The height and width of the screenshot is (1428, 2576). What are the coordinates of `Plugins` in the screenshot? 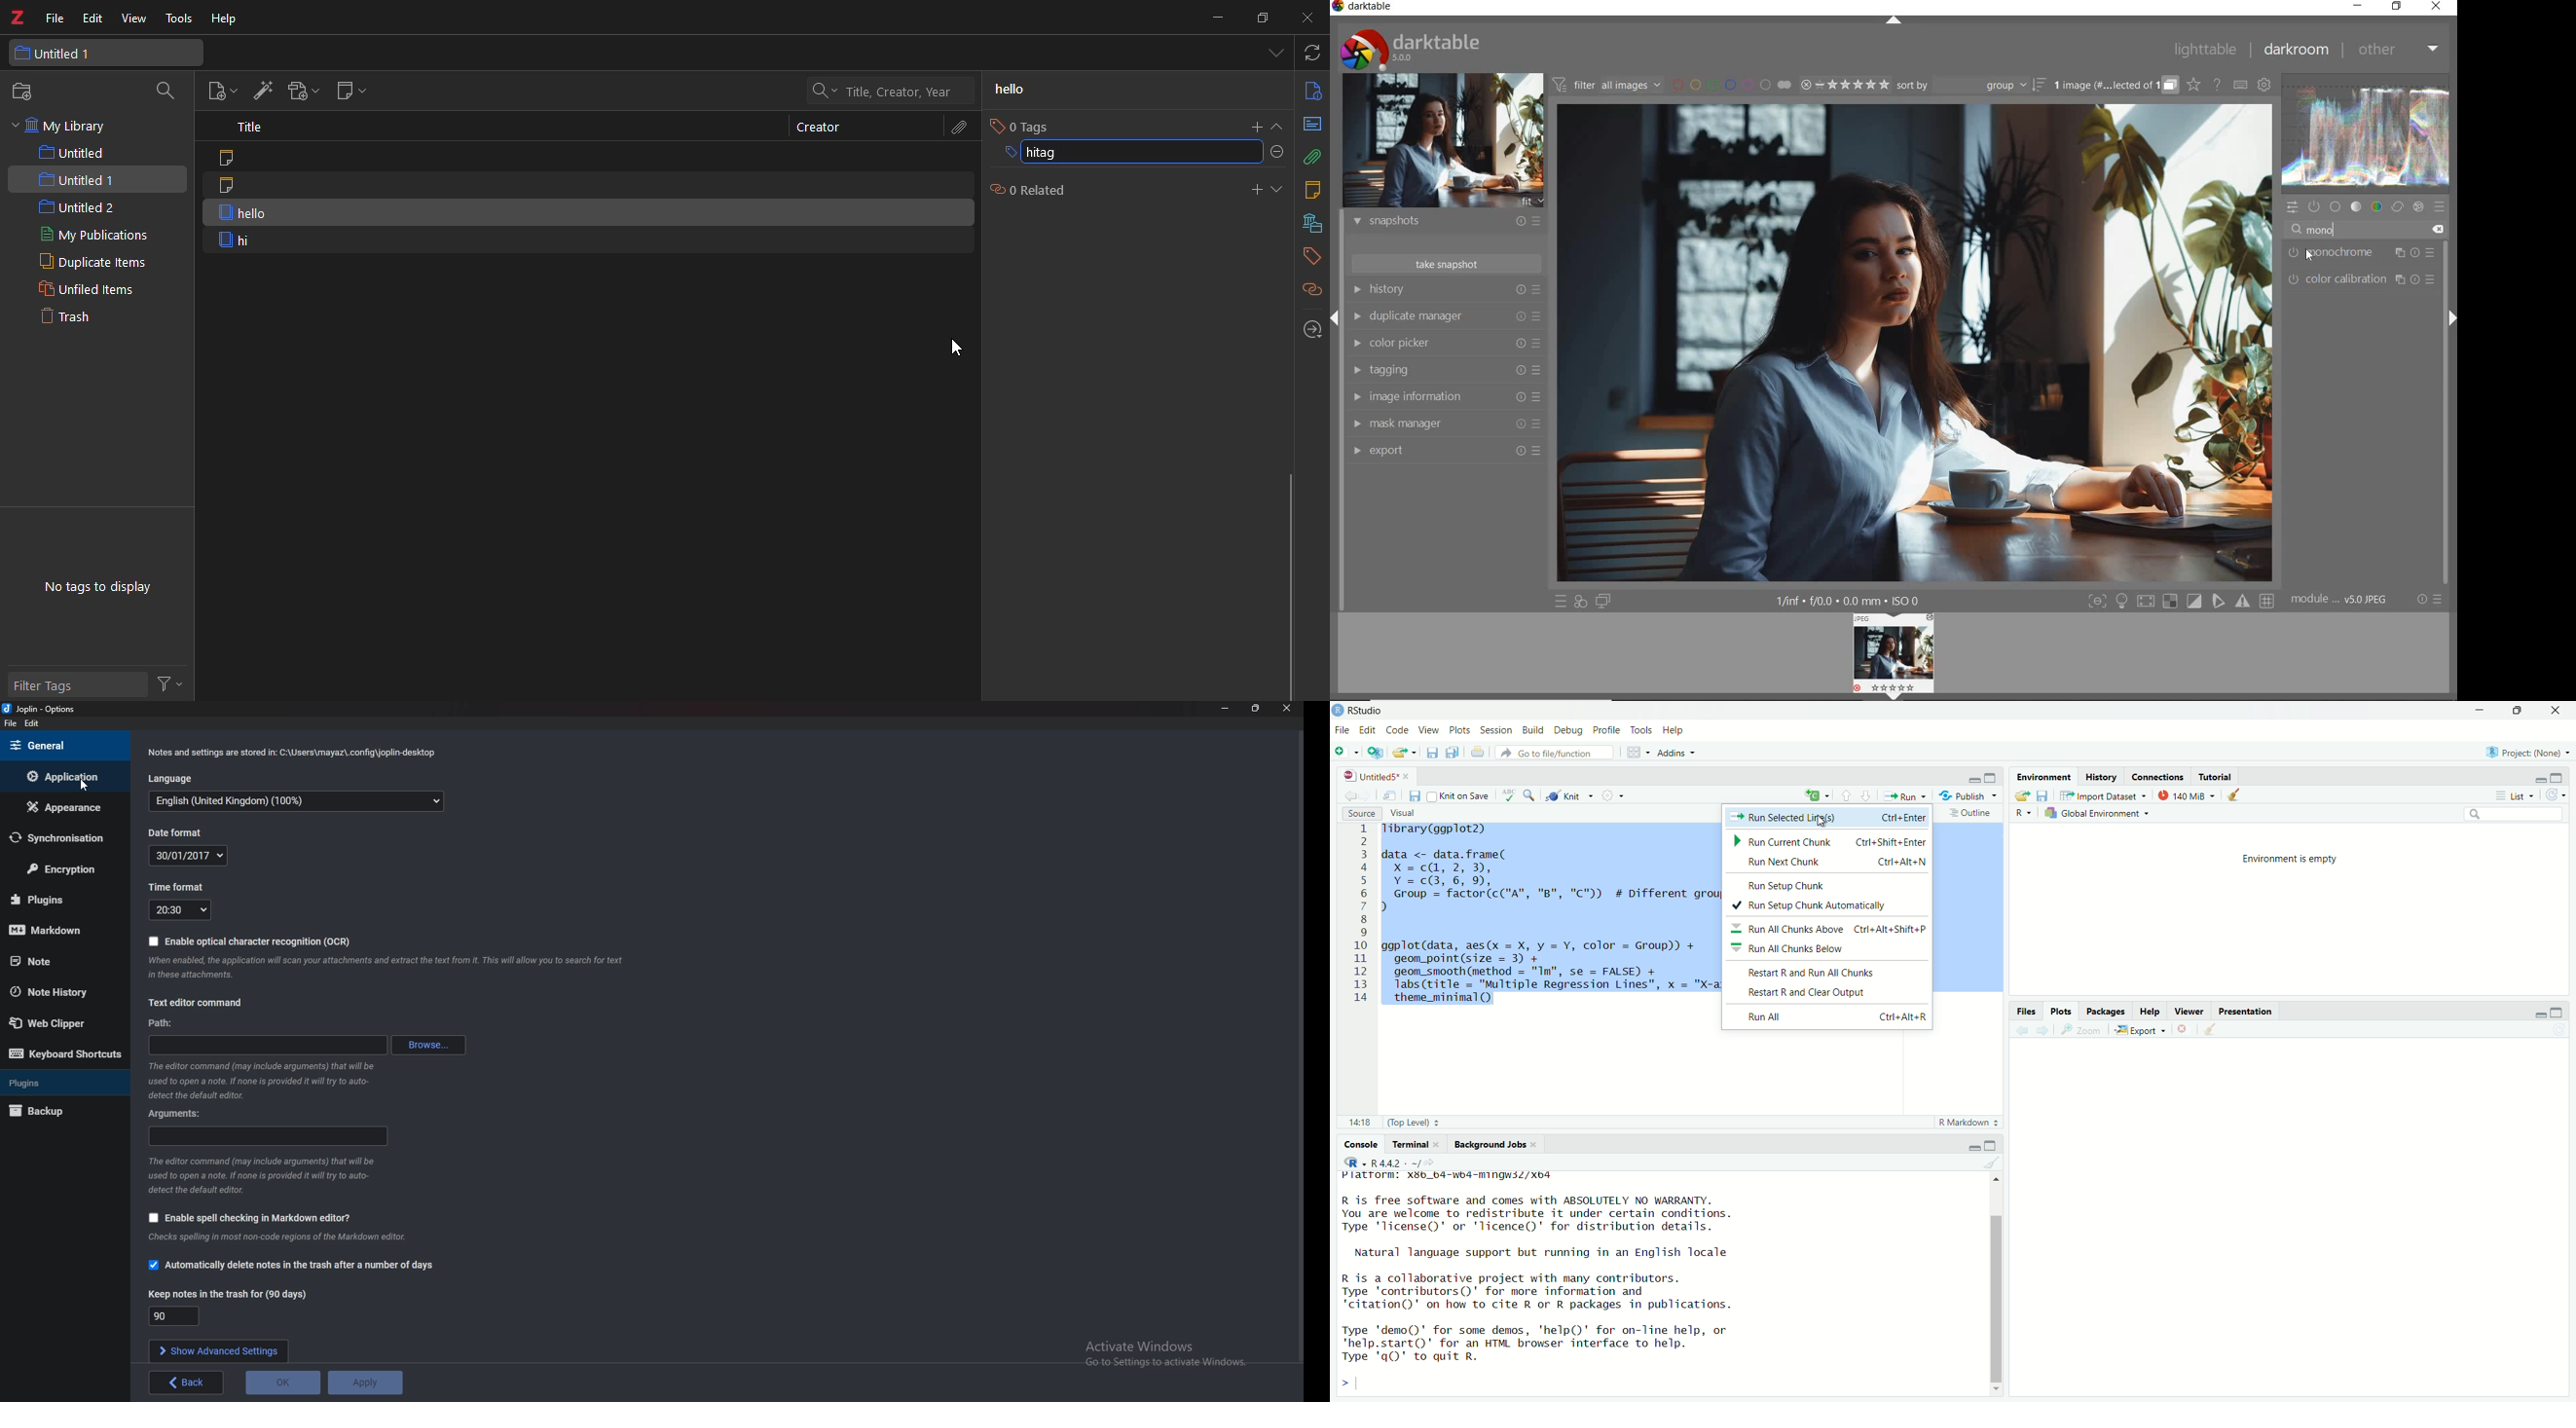 It's located at (58, 1083).